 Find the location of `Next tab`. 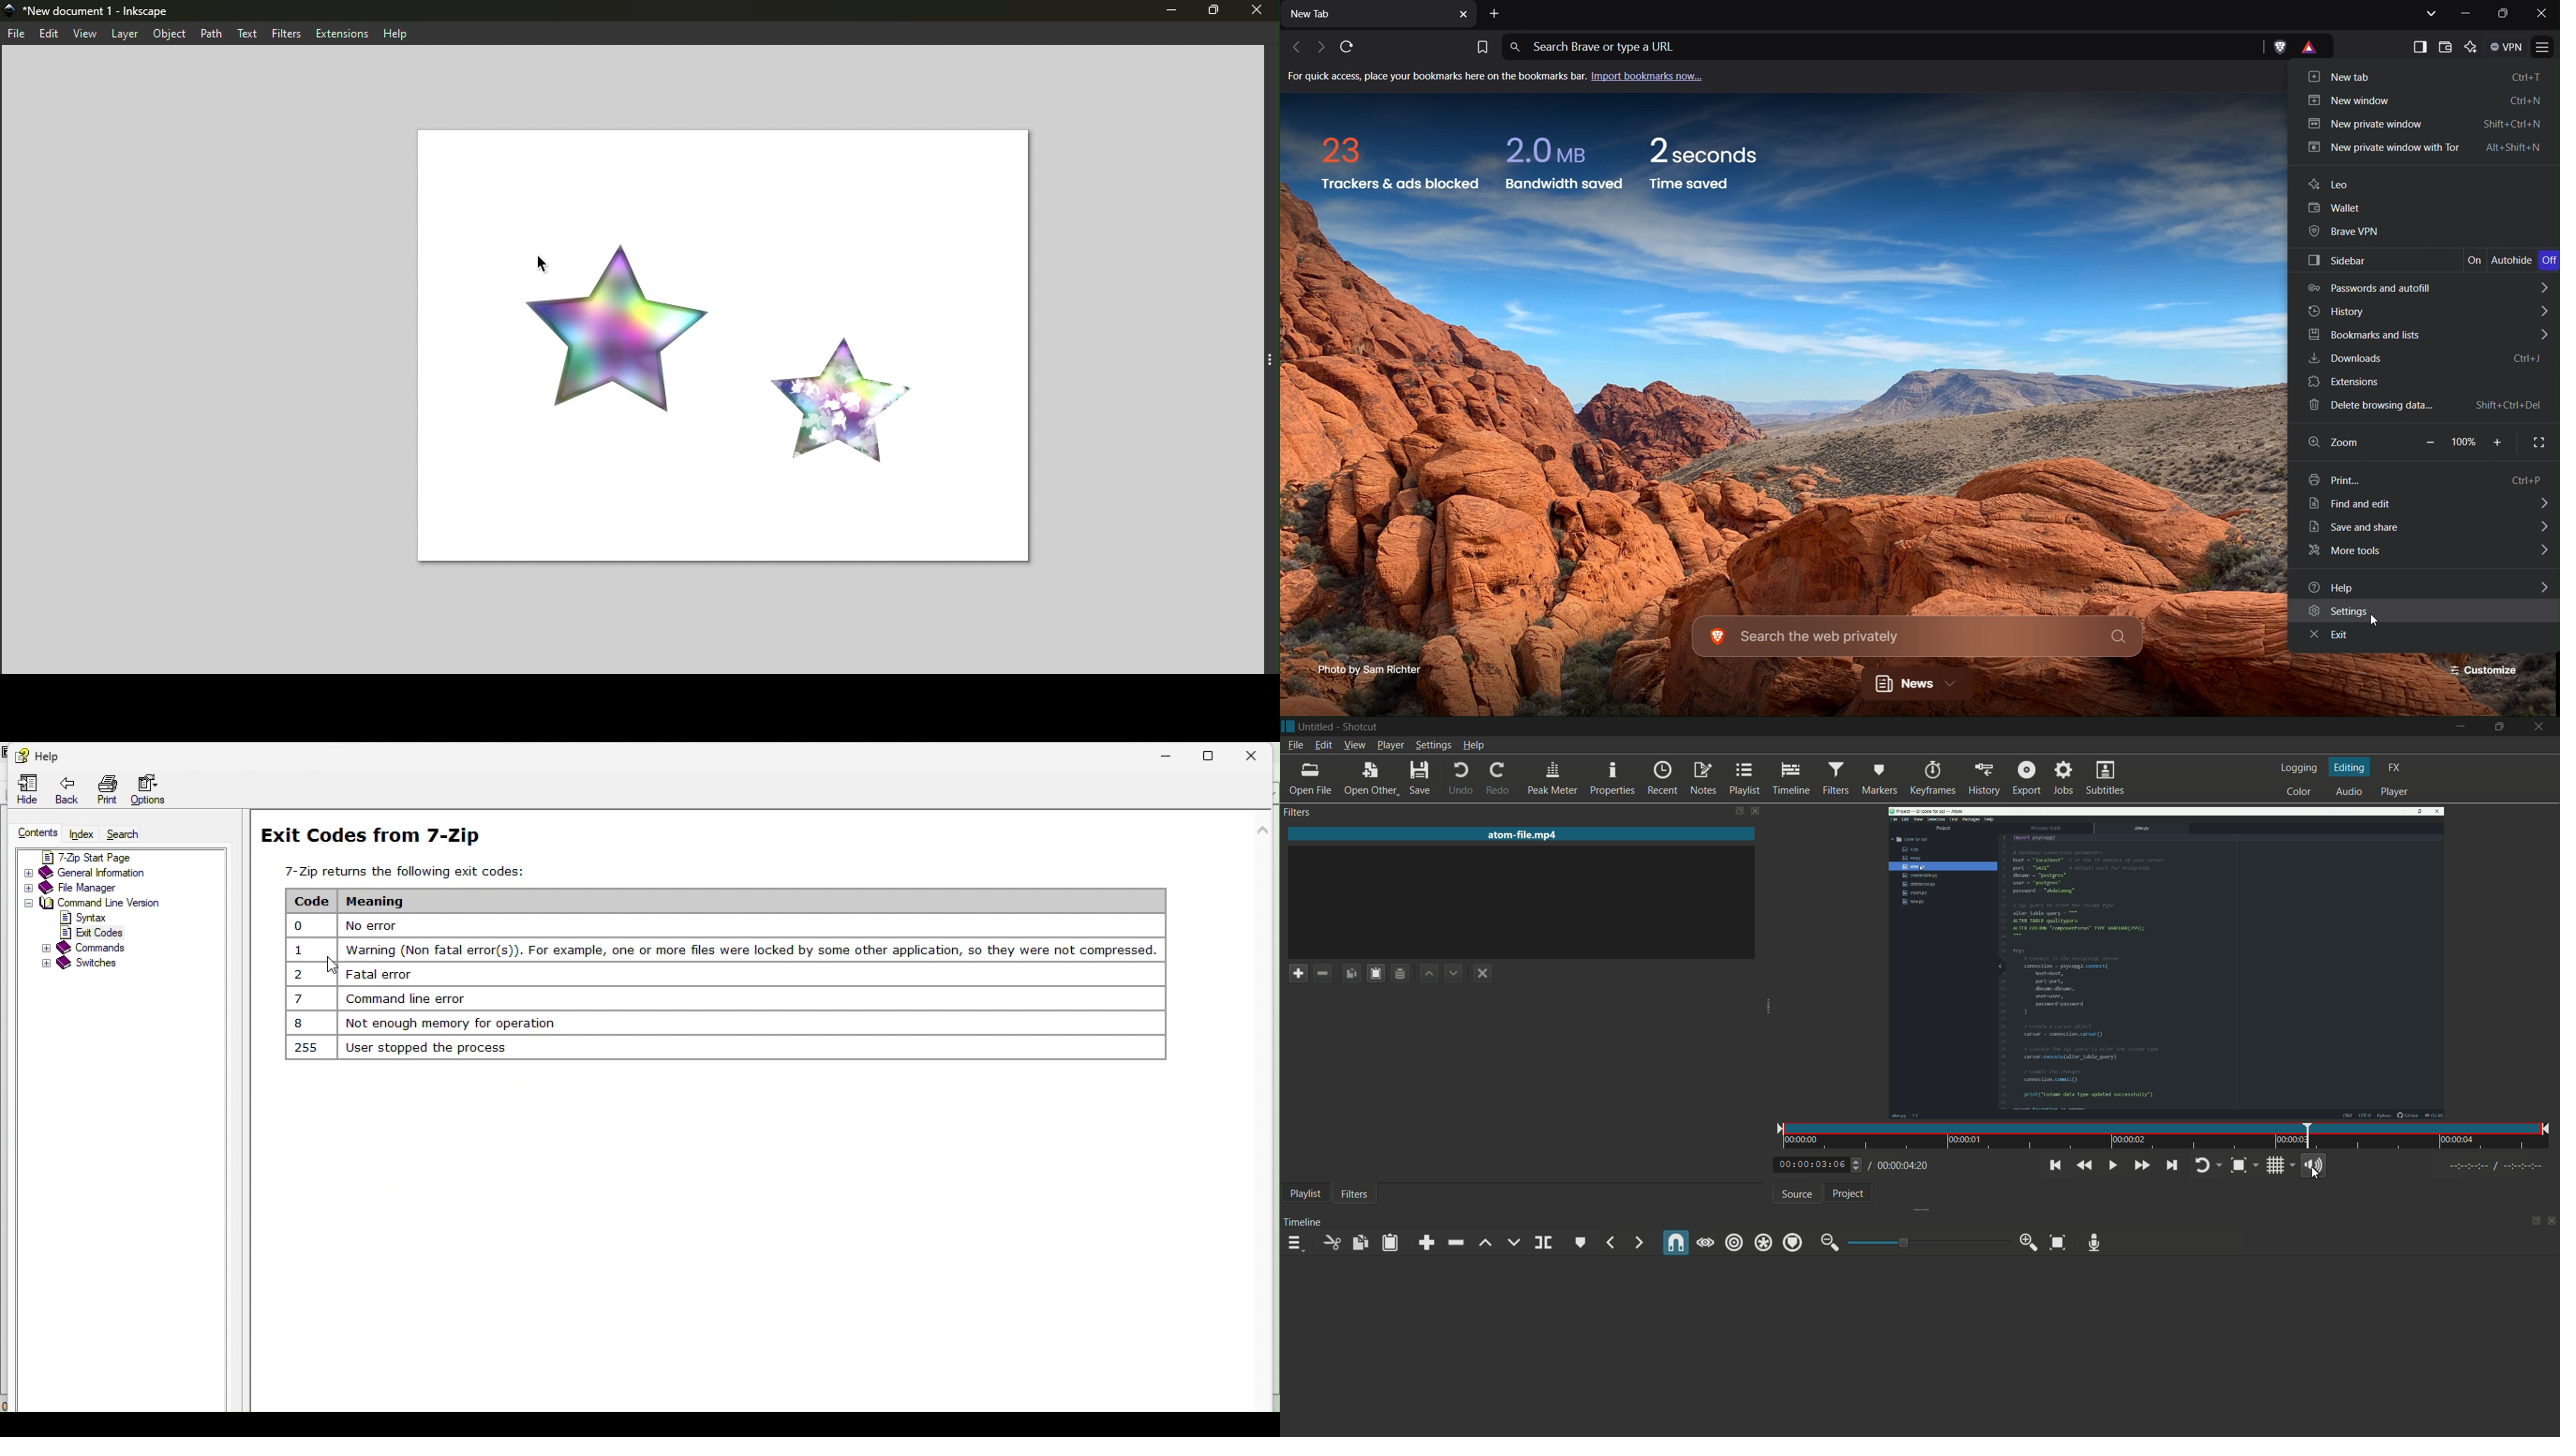

Next tab is located at coordinates (1319, 47).